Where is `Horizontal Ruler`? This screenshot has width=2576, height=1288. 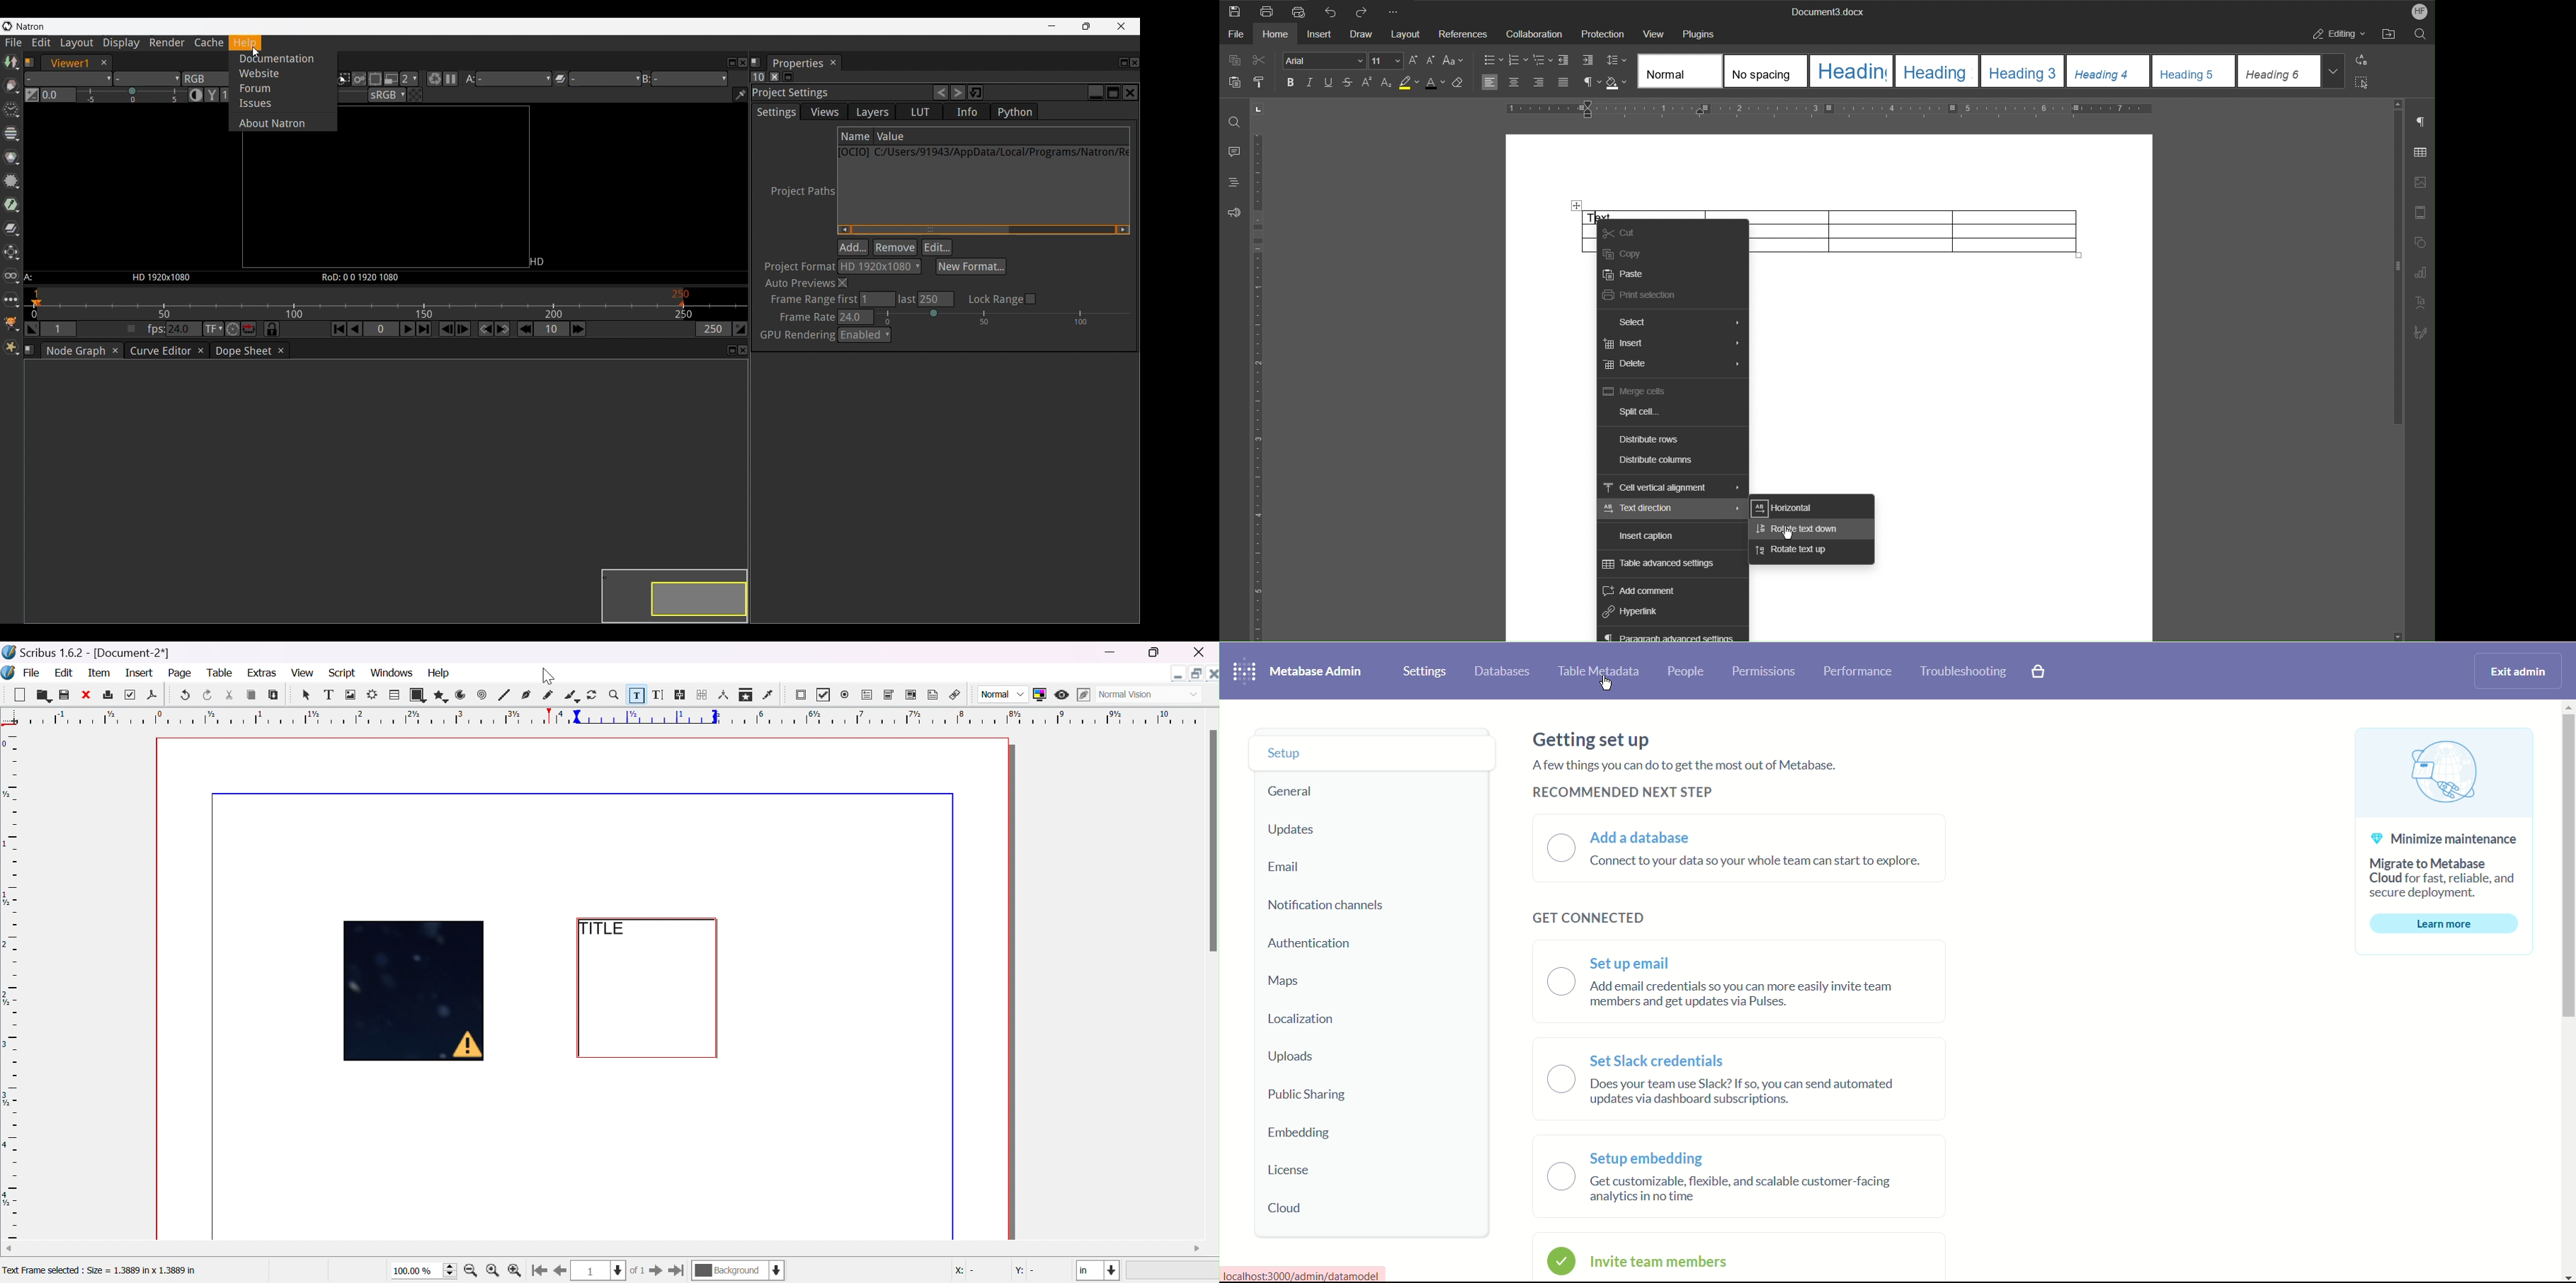
Horizontal Ruler is located at coordinates (1829, 111).